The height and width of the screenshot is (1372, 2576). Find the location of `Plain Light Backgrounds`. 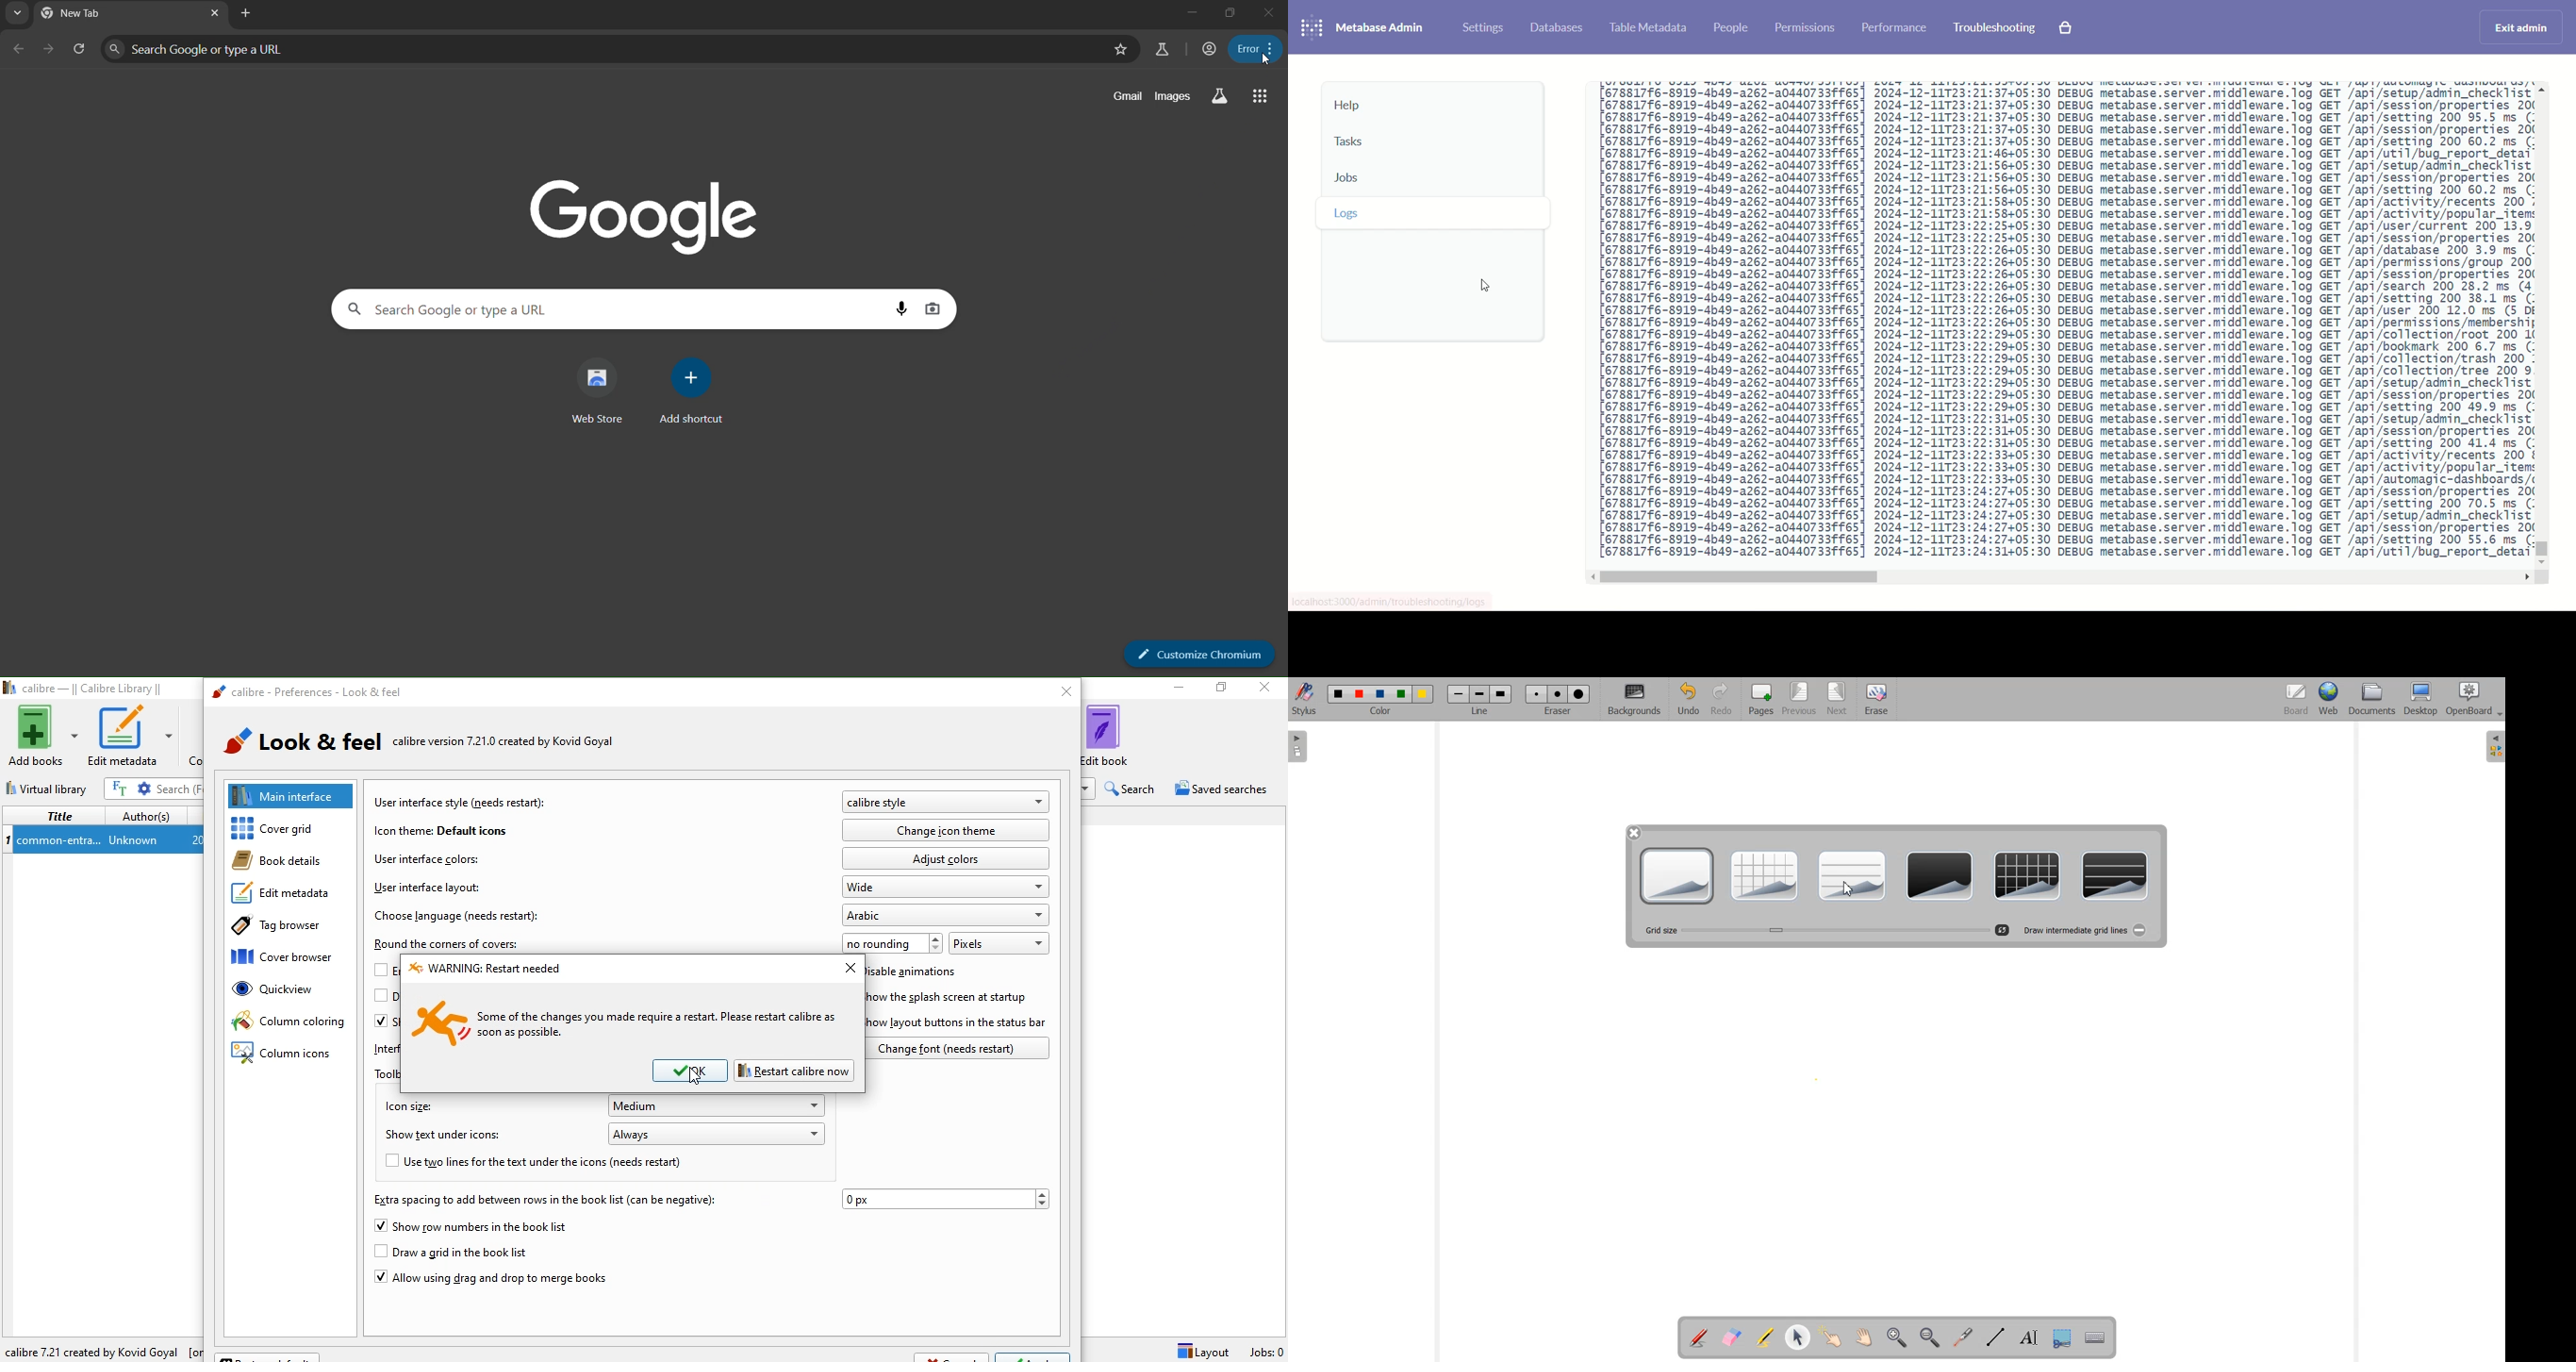

Plain Light Backgrounds is located at coordinates (1677, 876).